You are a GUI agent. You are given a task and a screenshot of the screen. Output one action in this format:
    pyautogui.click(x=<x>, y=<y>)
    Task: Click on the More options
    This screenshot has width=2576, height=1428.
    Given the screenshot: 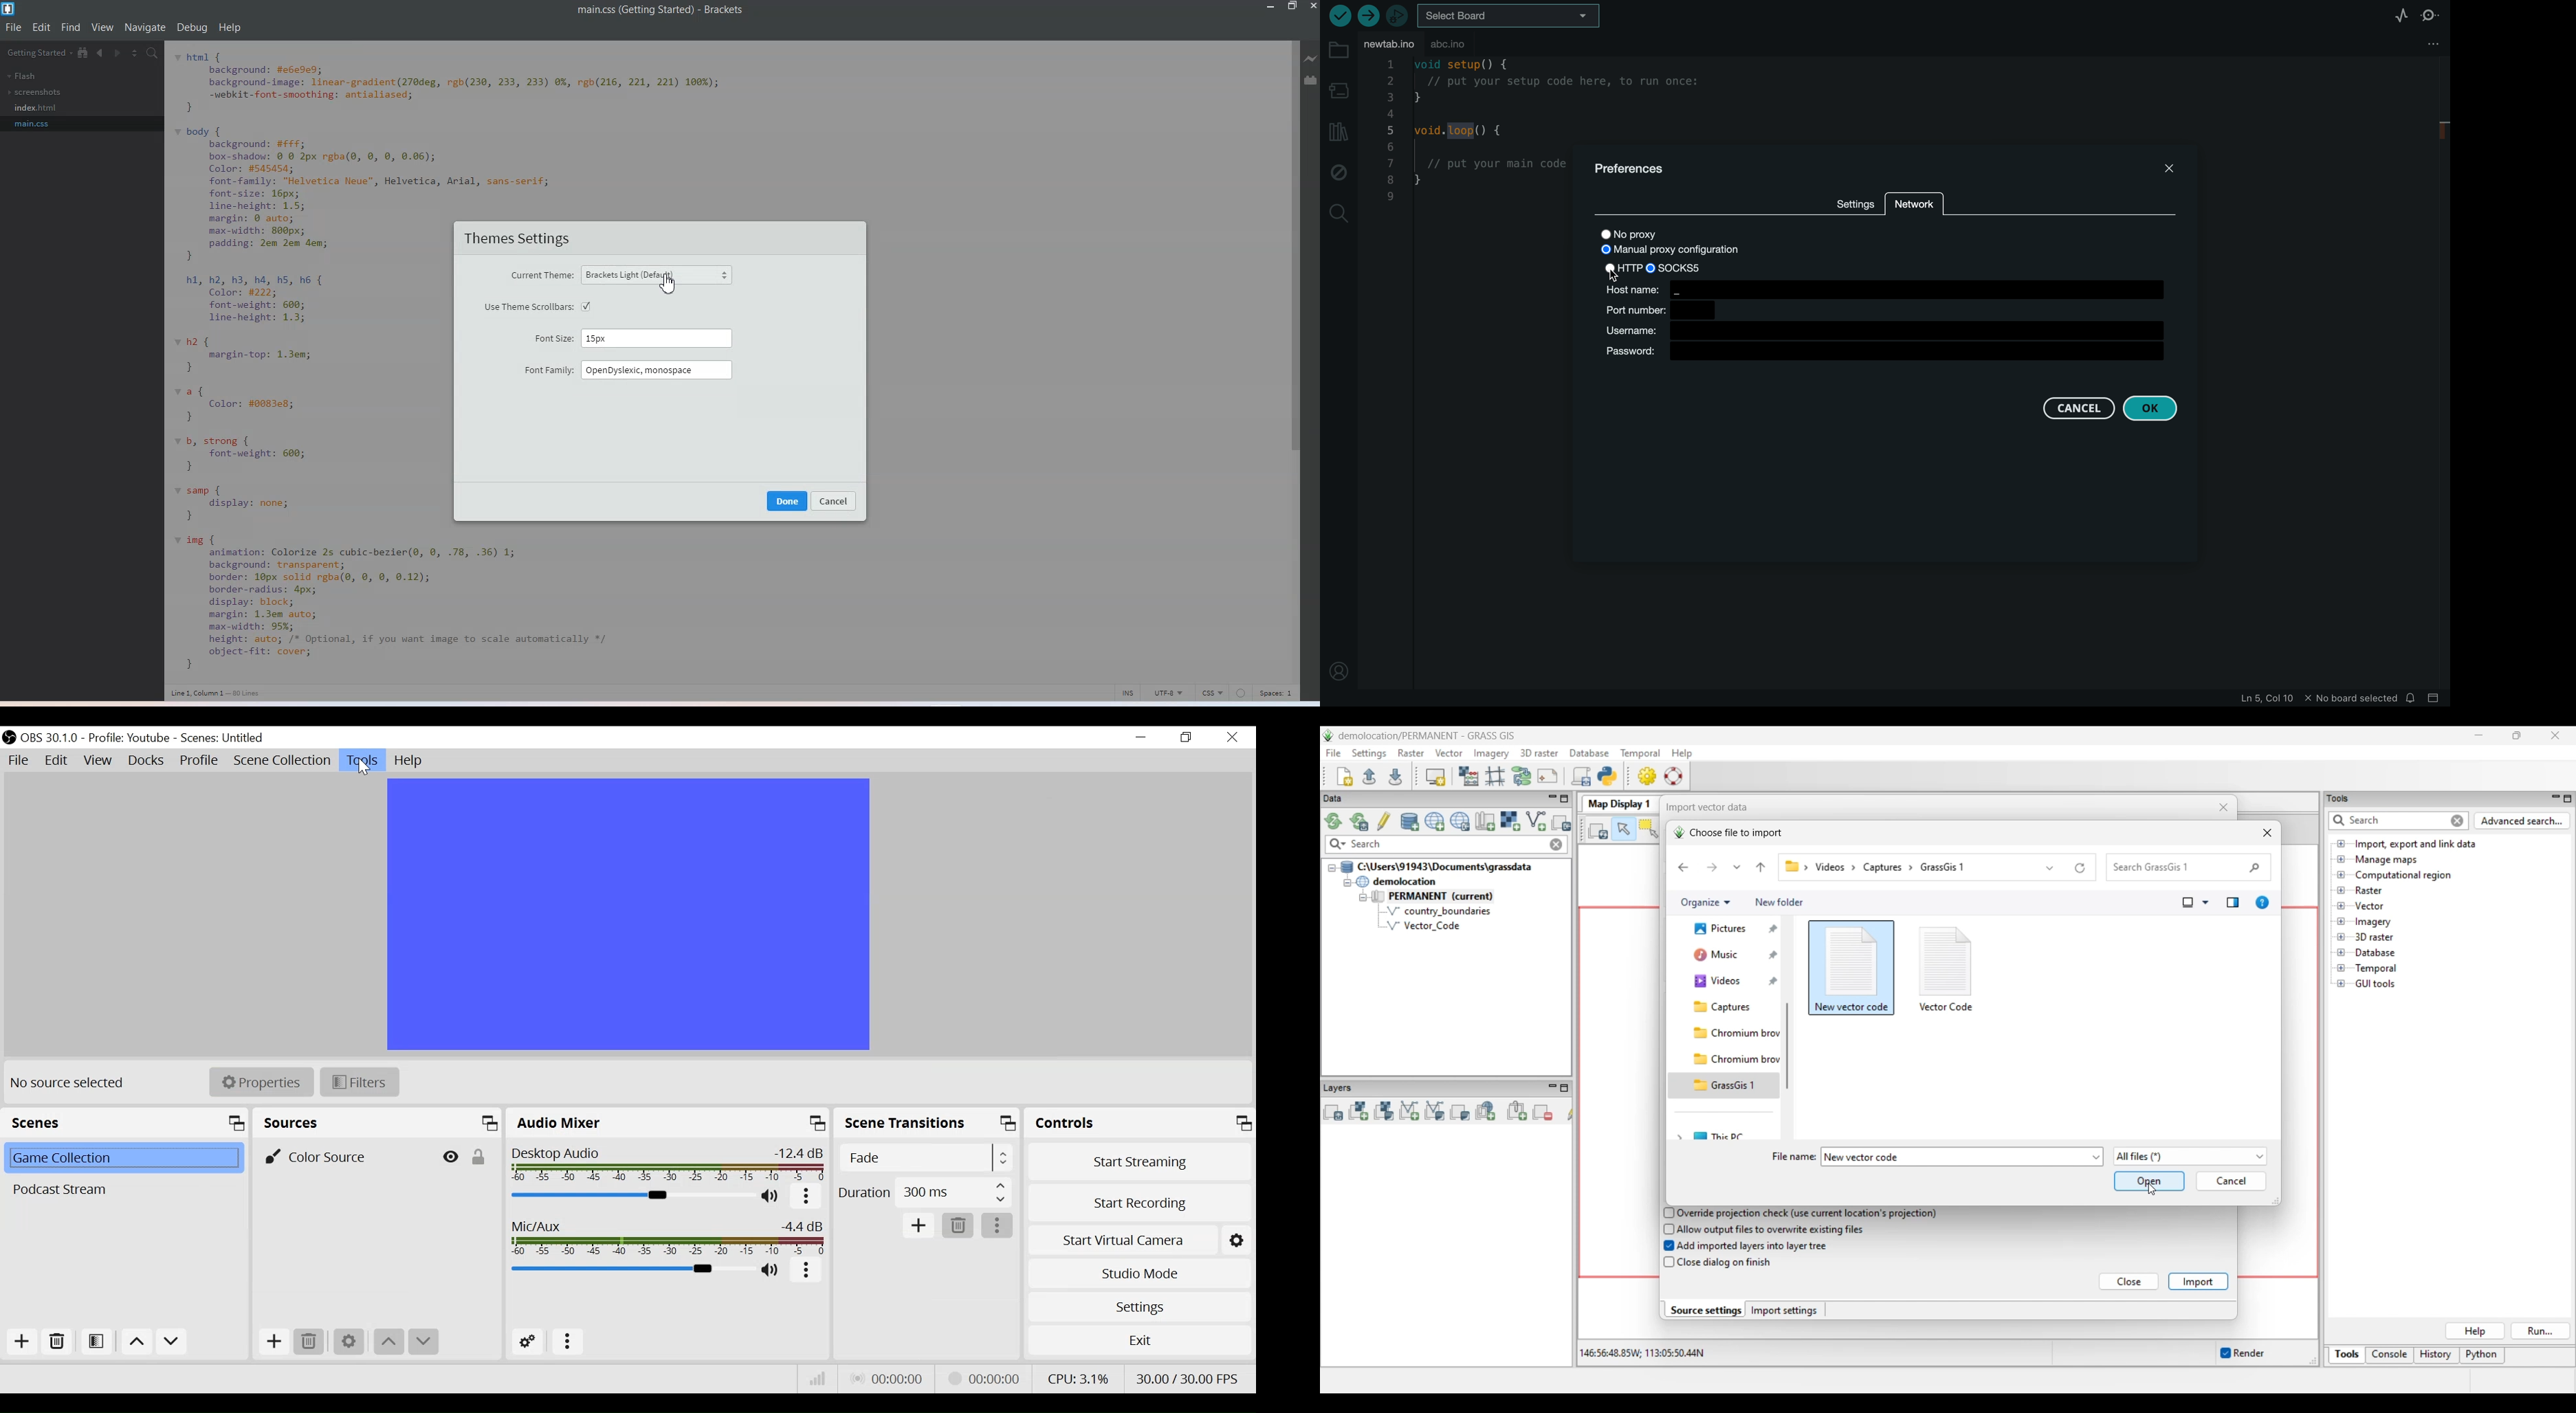 What is the action you would take?
    pyautogui.click(x=806, y=1197)
    